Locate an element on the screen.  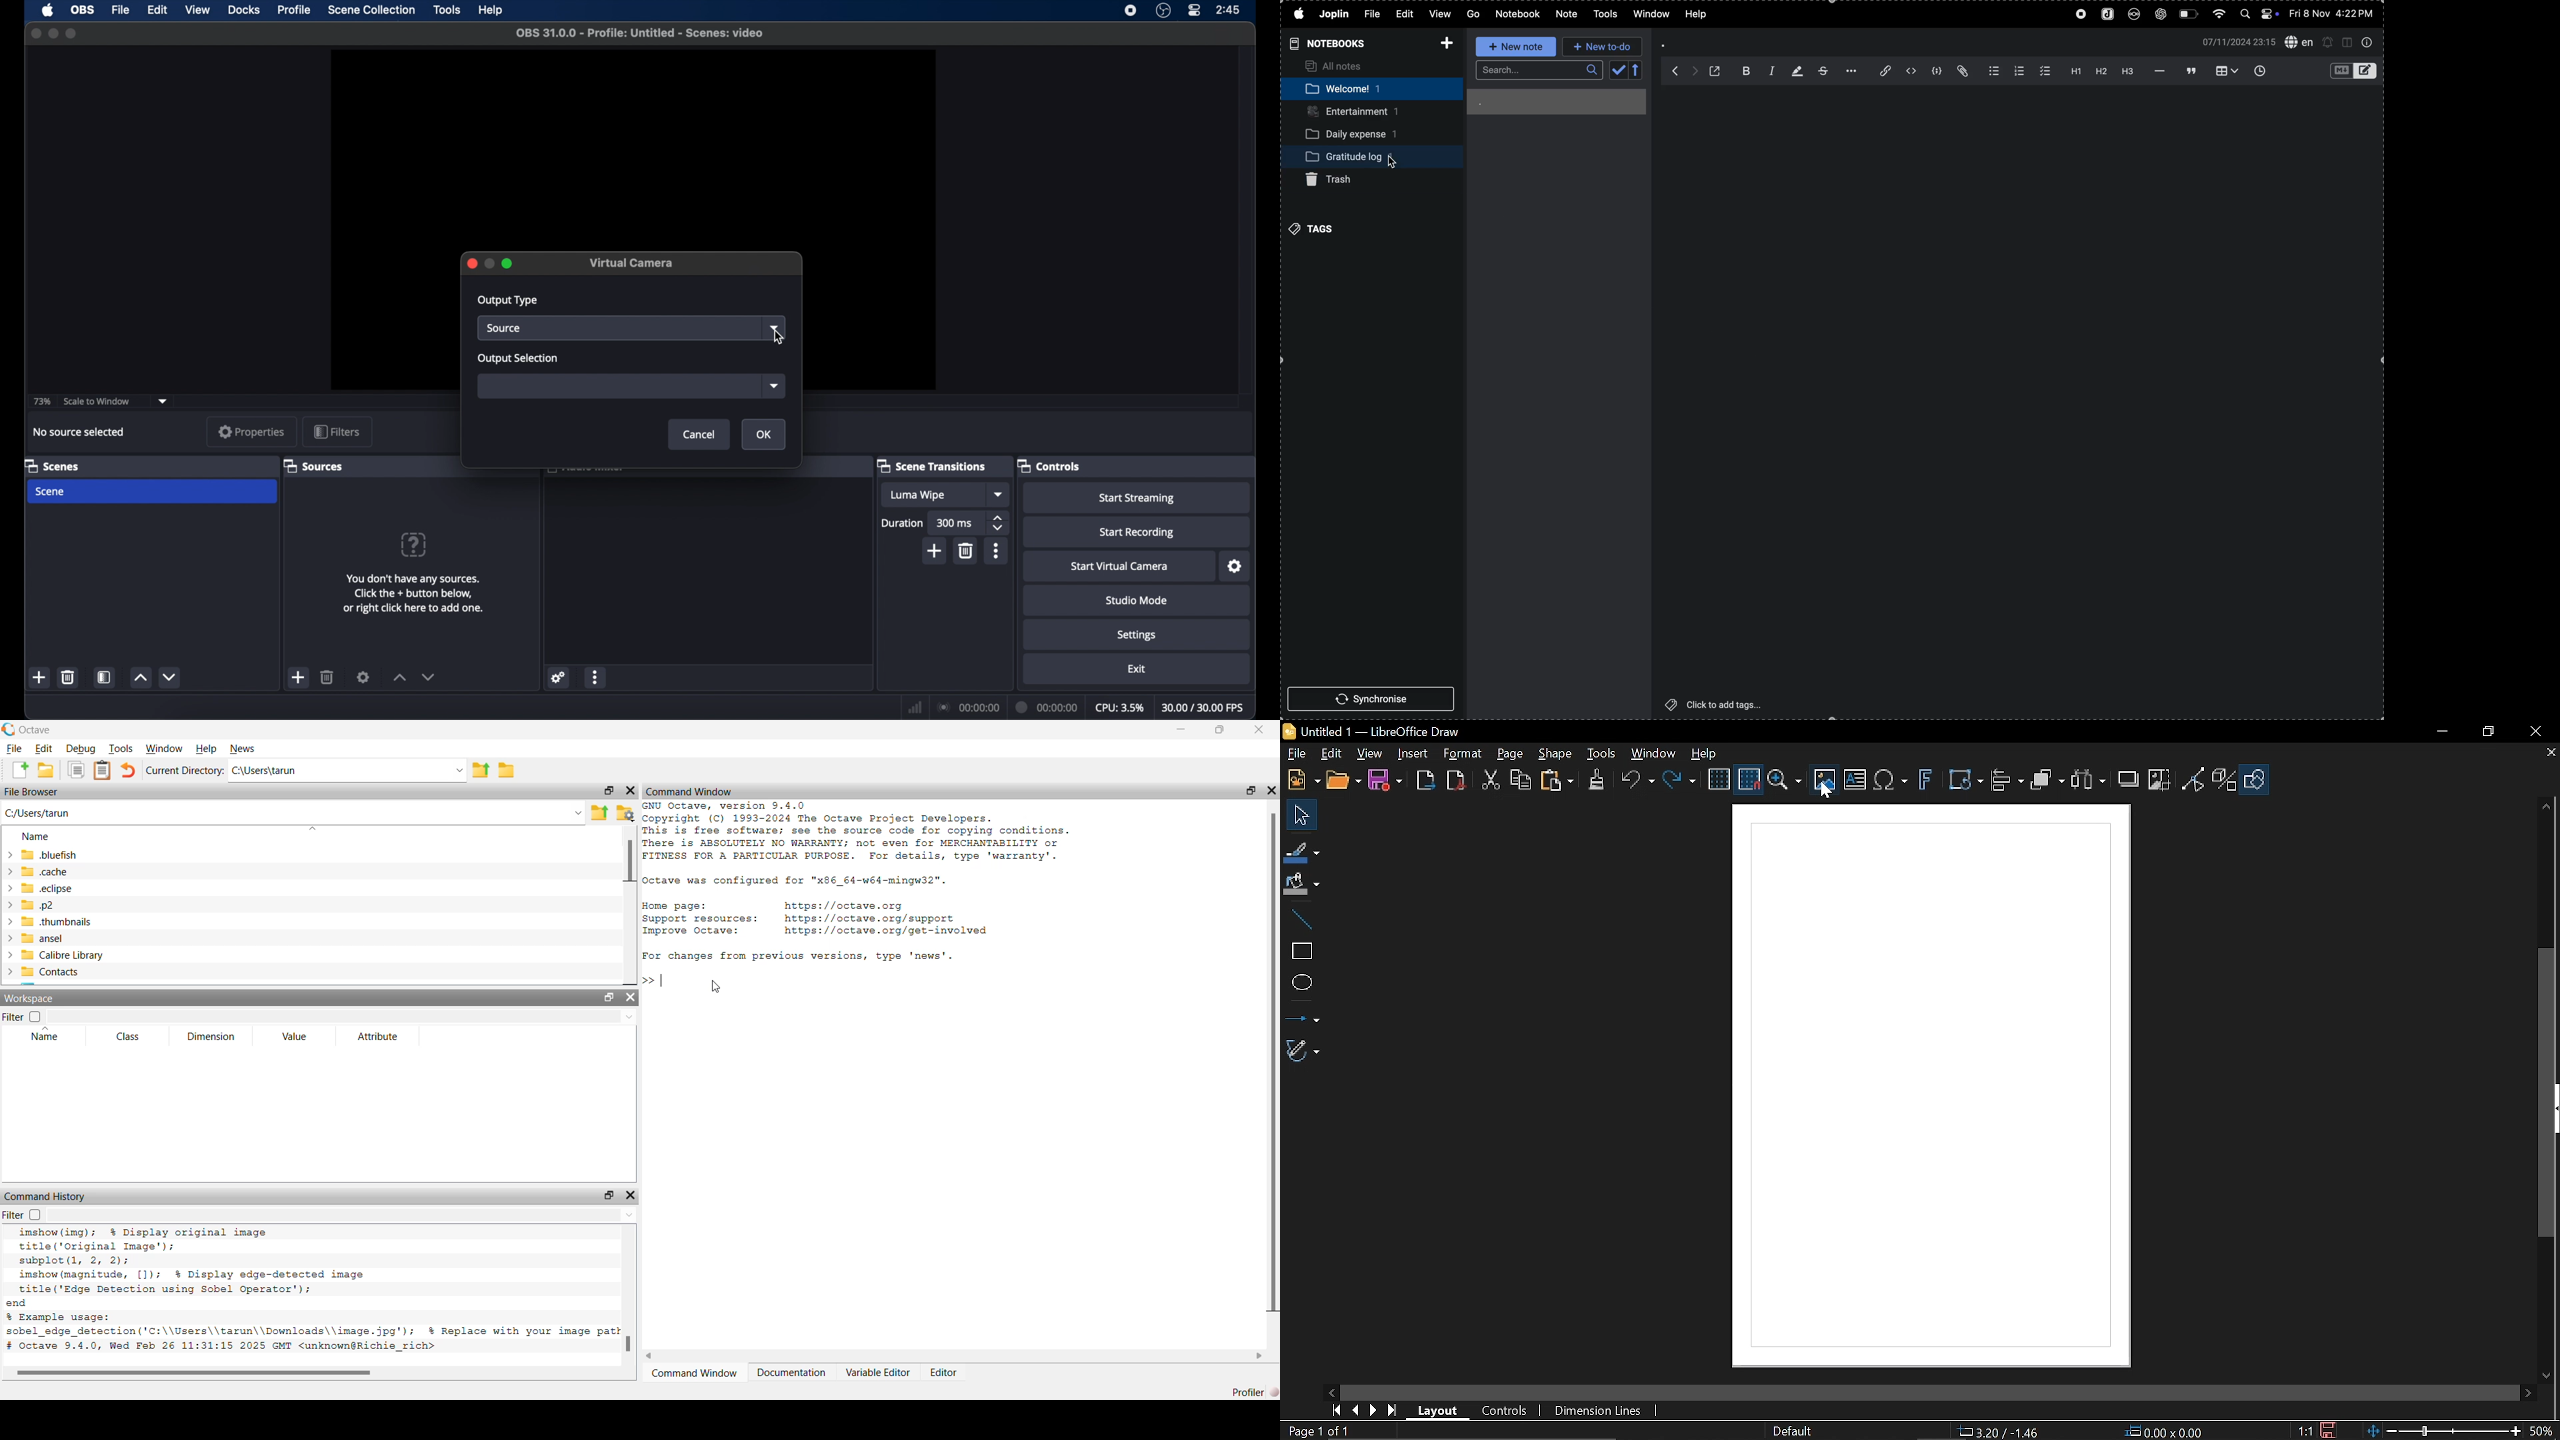
sources is located at coordinates (313, 466).